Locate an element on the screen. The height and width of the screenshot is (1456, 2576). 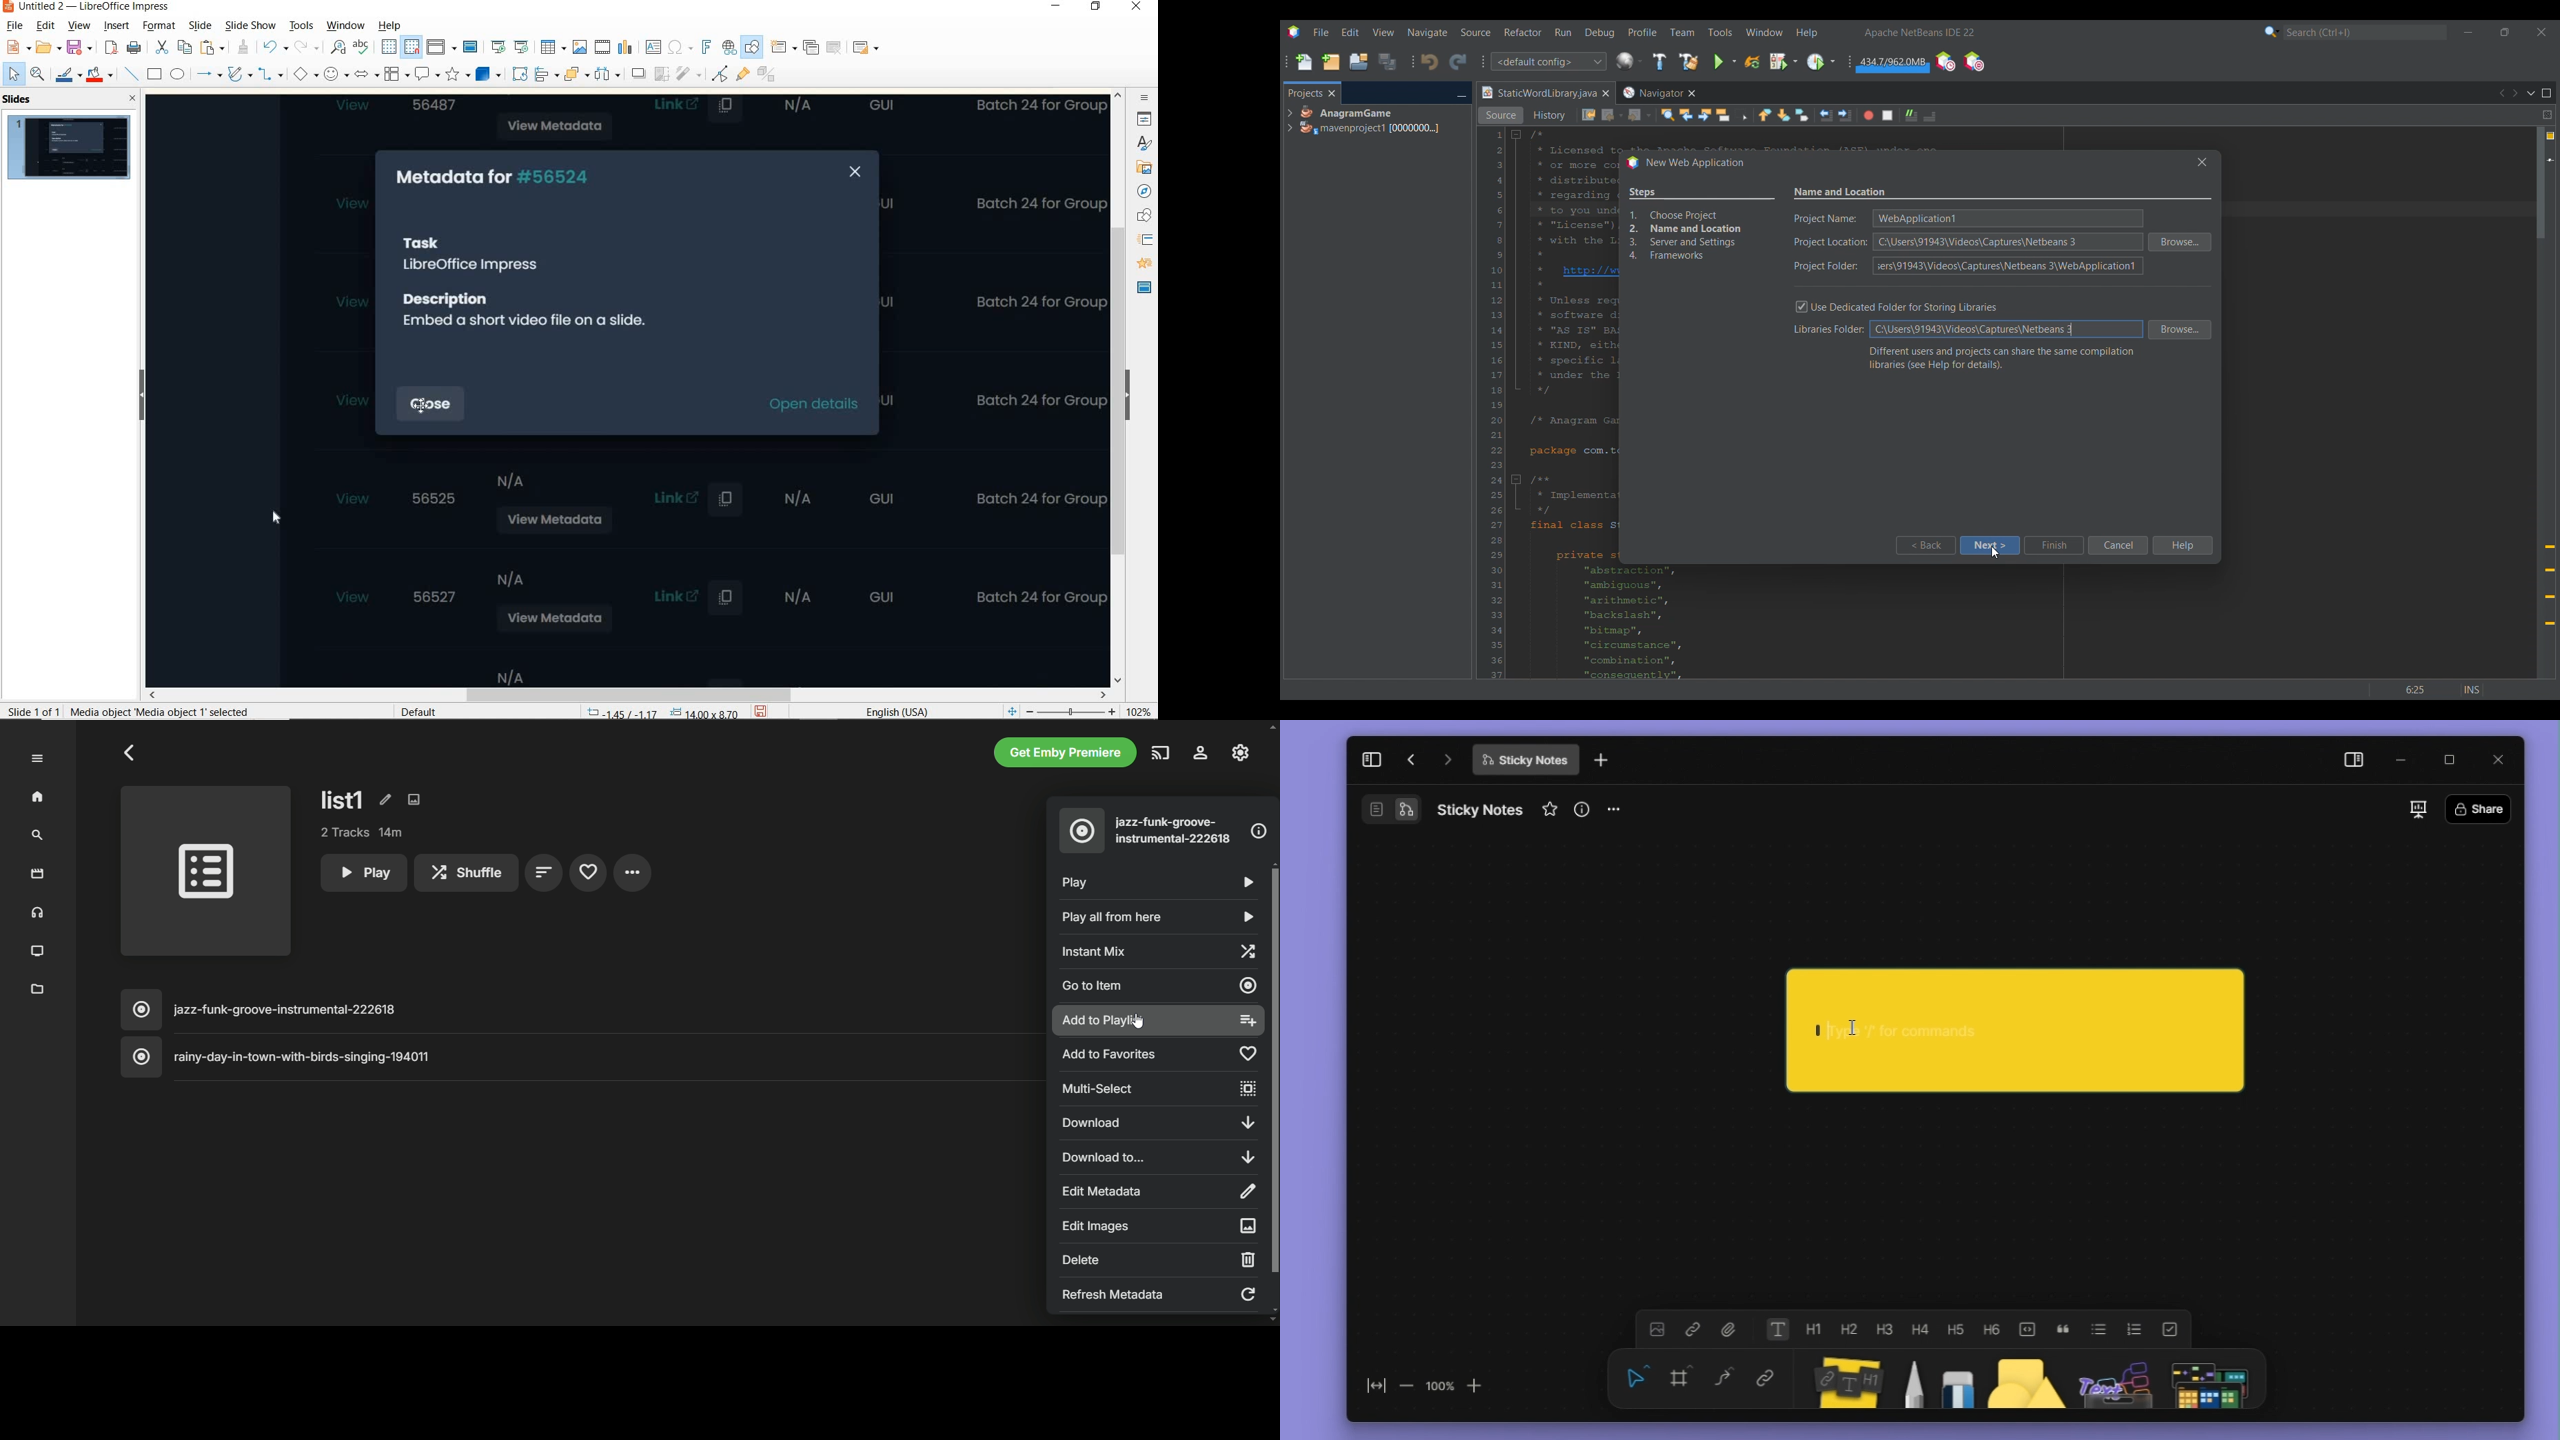
Configure window is located at coordinates (1629, 61).